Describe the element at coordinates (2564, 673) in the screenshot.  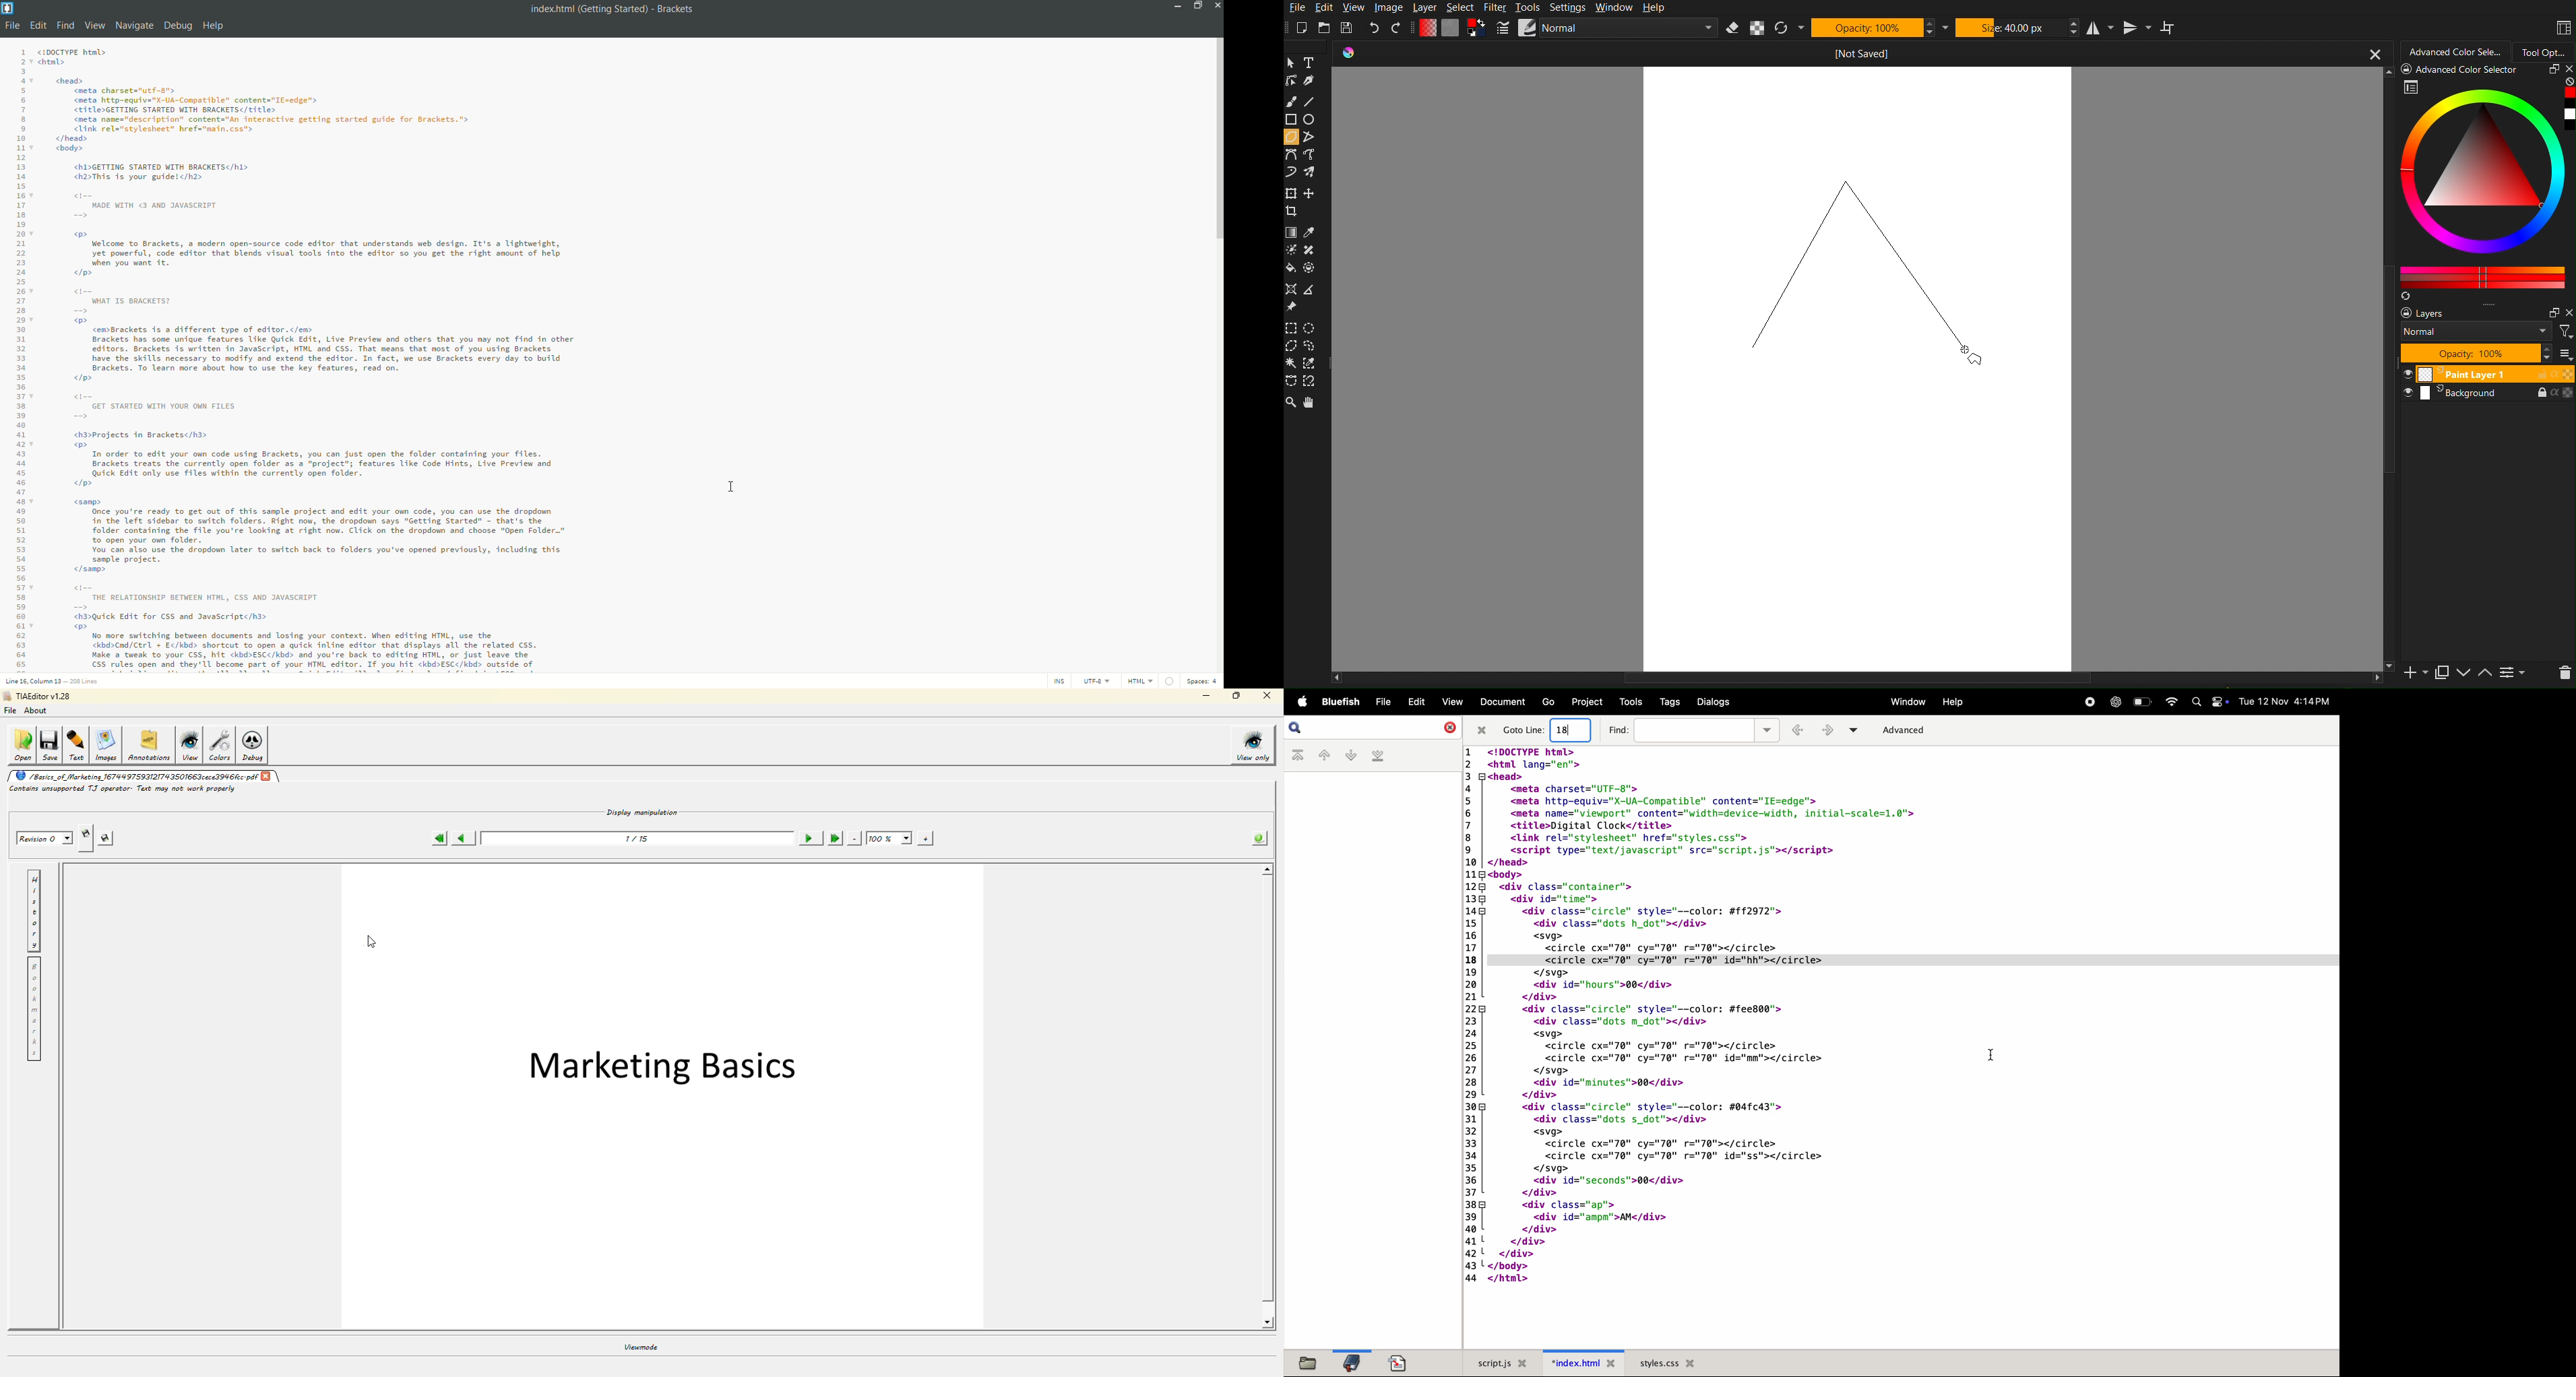
I see `delete layer` at that location.